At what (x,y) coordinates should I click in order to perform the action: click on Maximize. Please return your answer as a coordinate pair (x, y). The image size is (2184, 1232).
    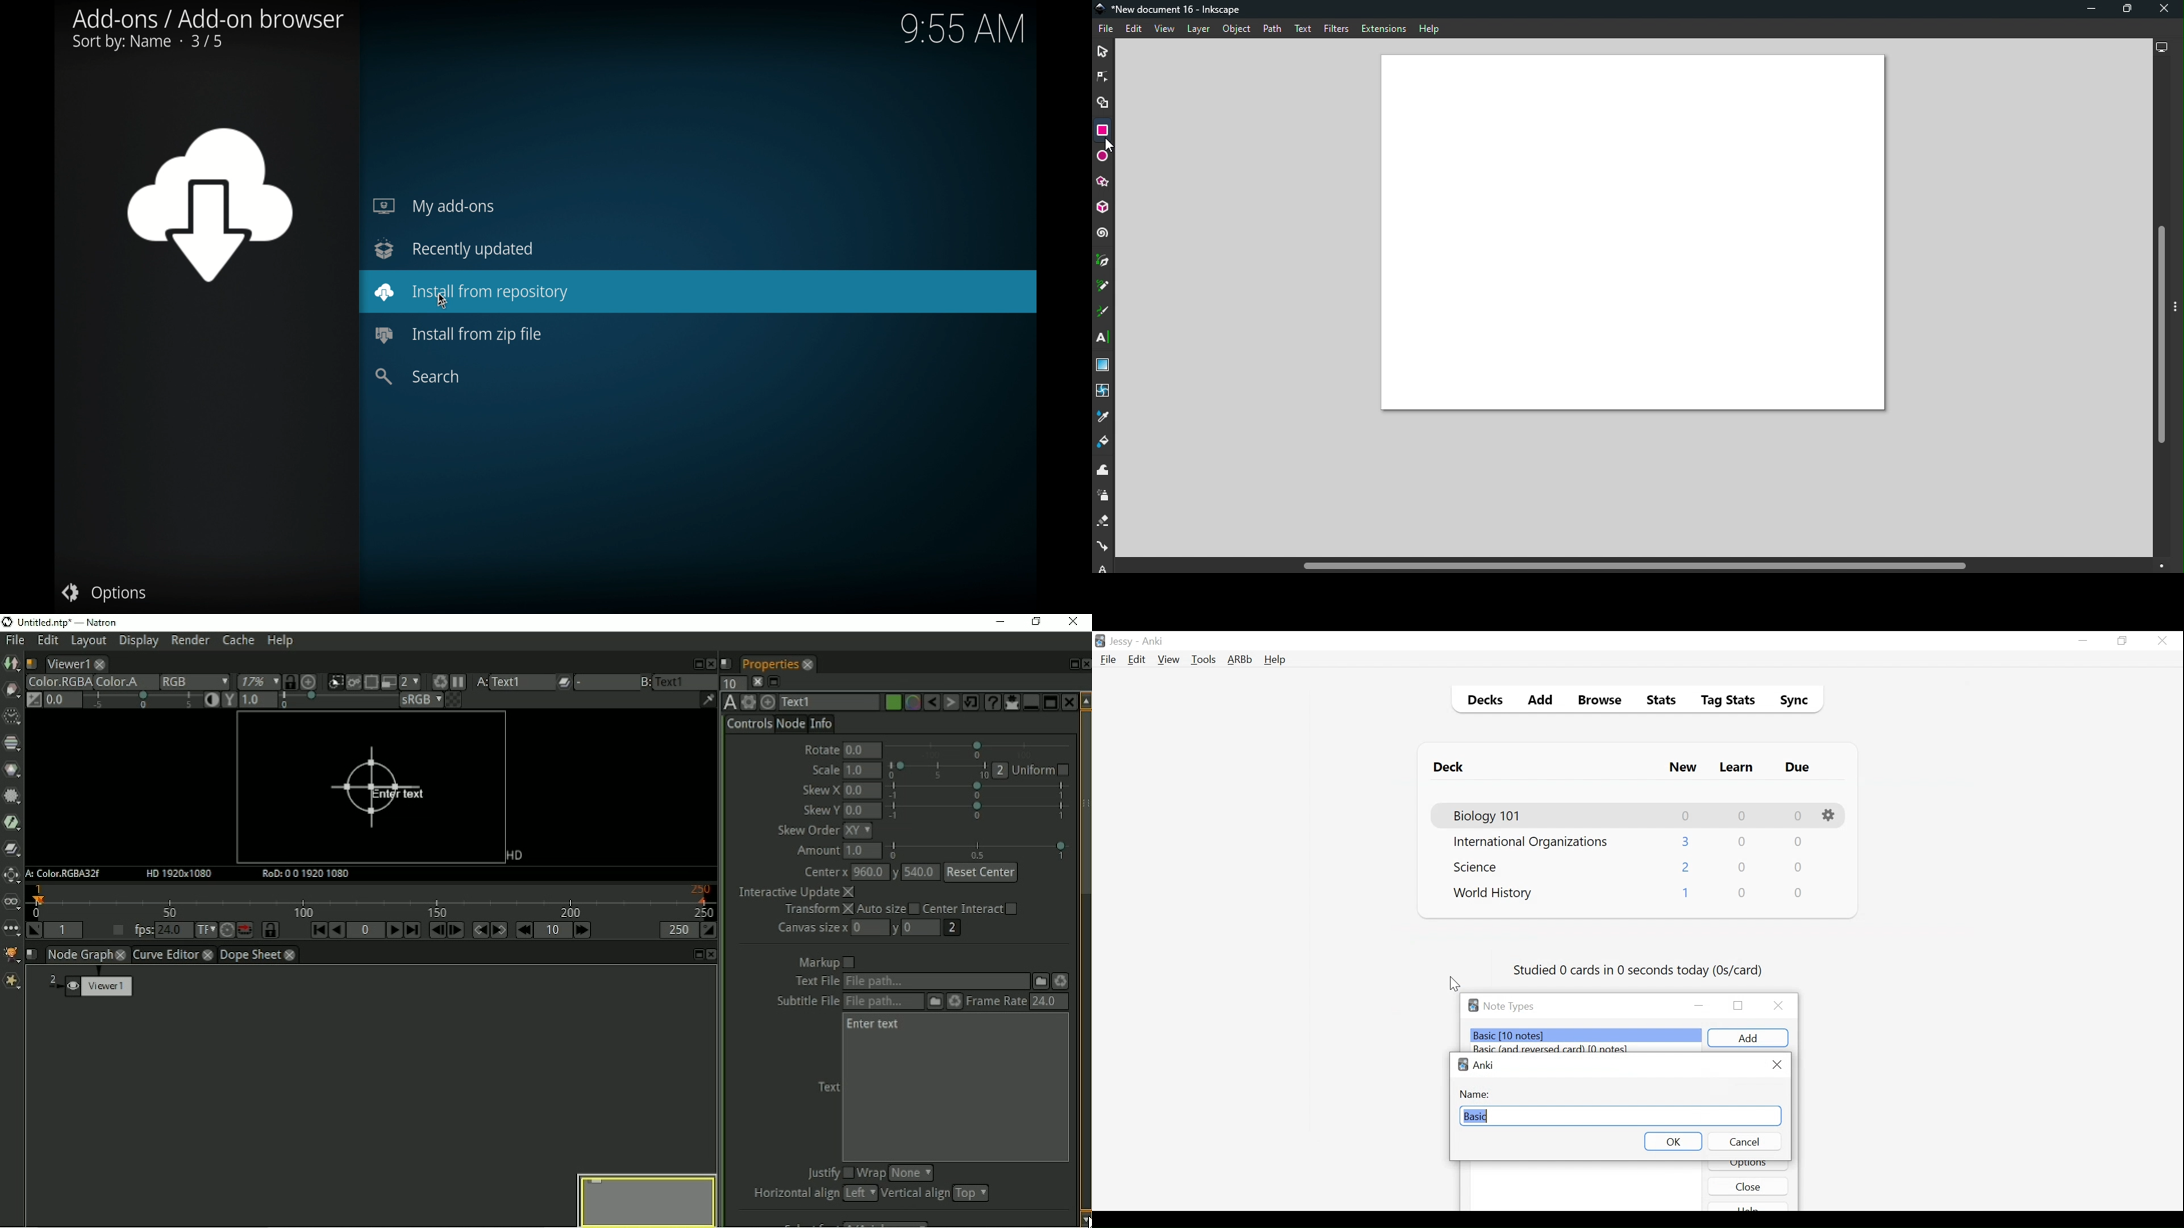
    Looking at the image, I should click on (2122, 11).